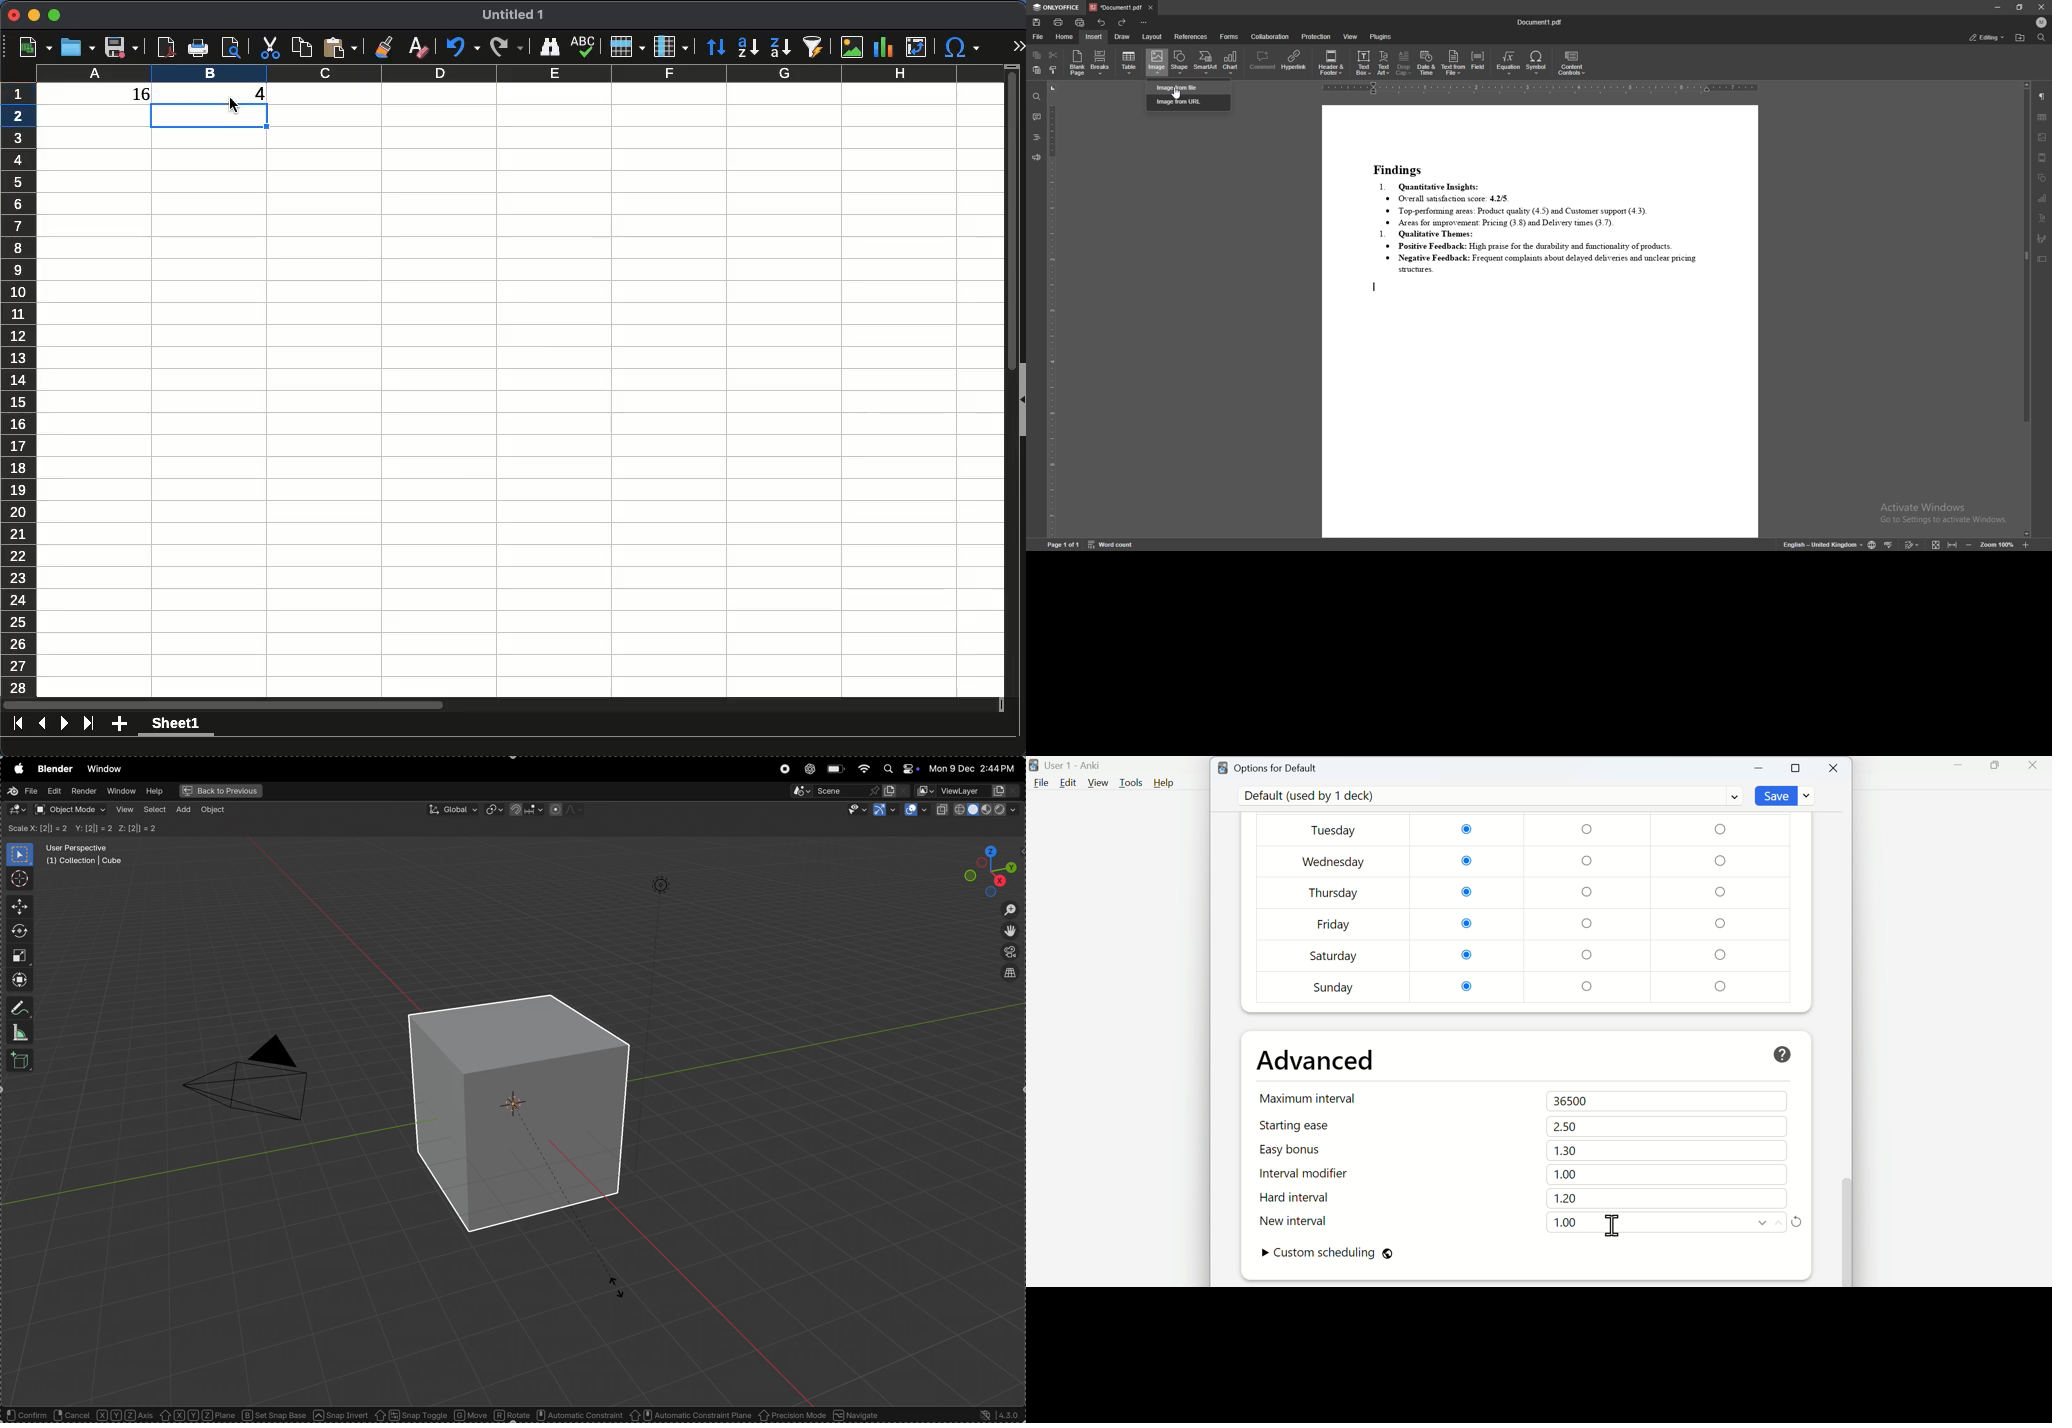  Describe the element at coordinates (1059, 22) in the screenshot. I see `print` at that location.